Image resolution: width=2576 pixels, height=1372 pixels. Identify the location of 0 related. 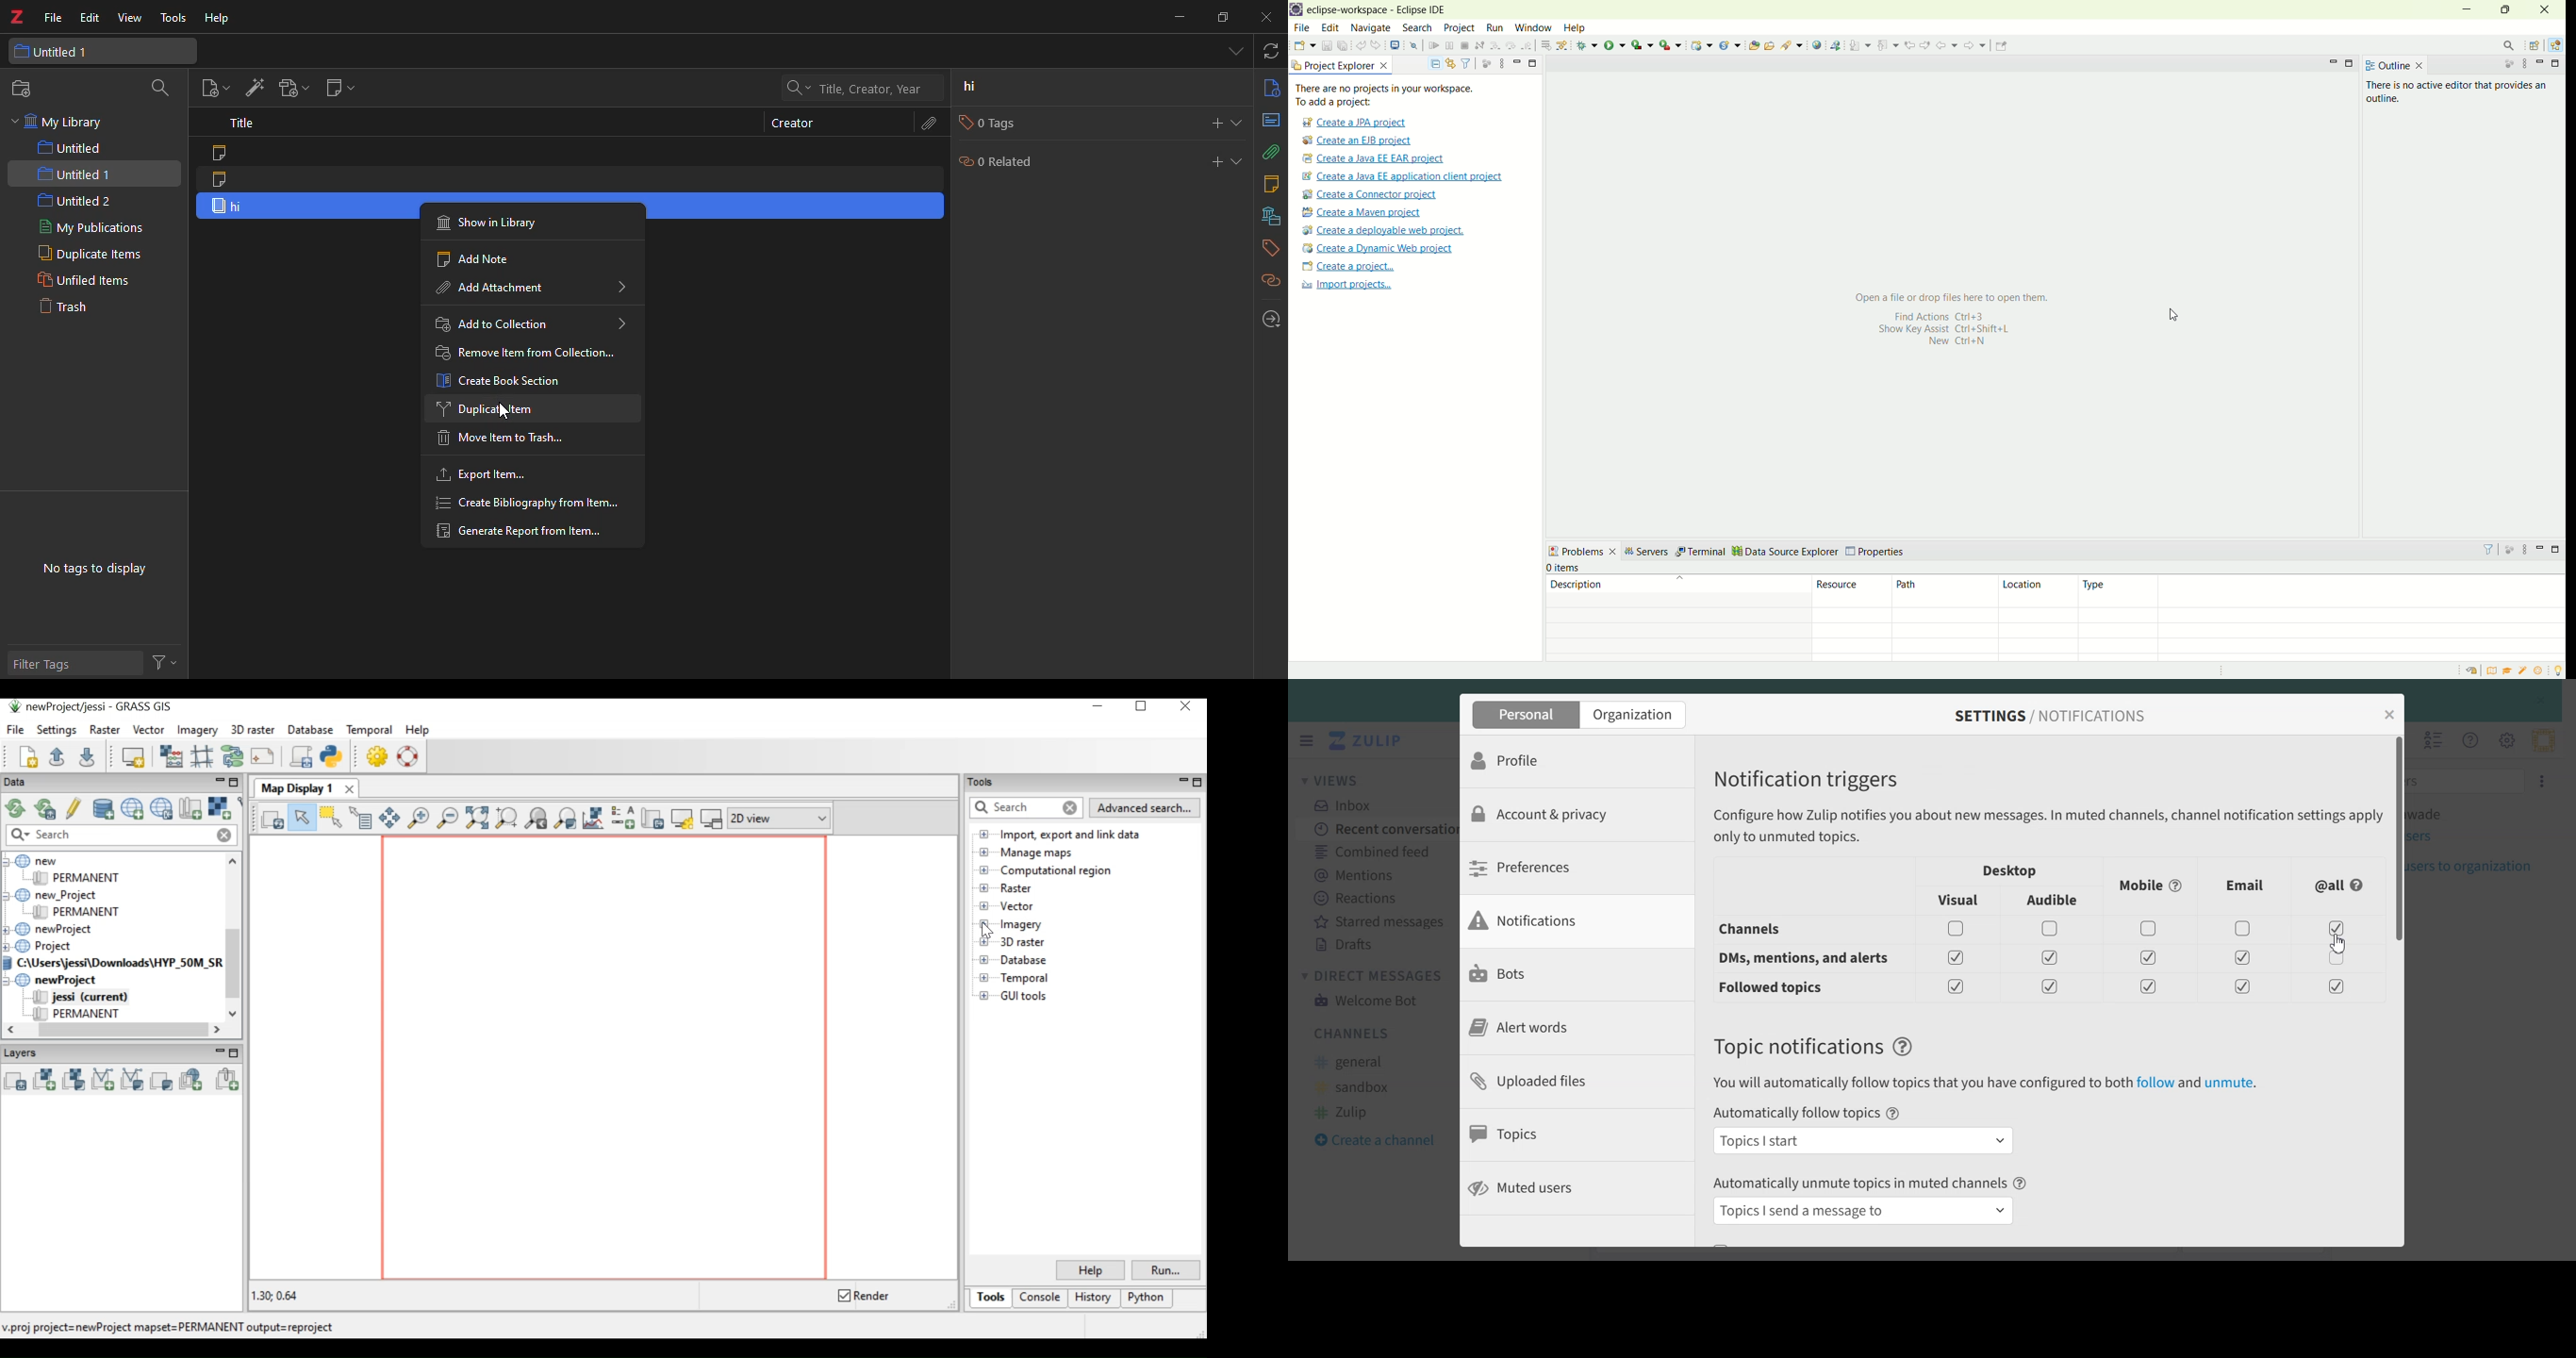
(999, 162).